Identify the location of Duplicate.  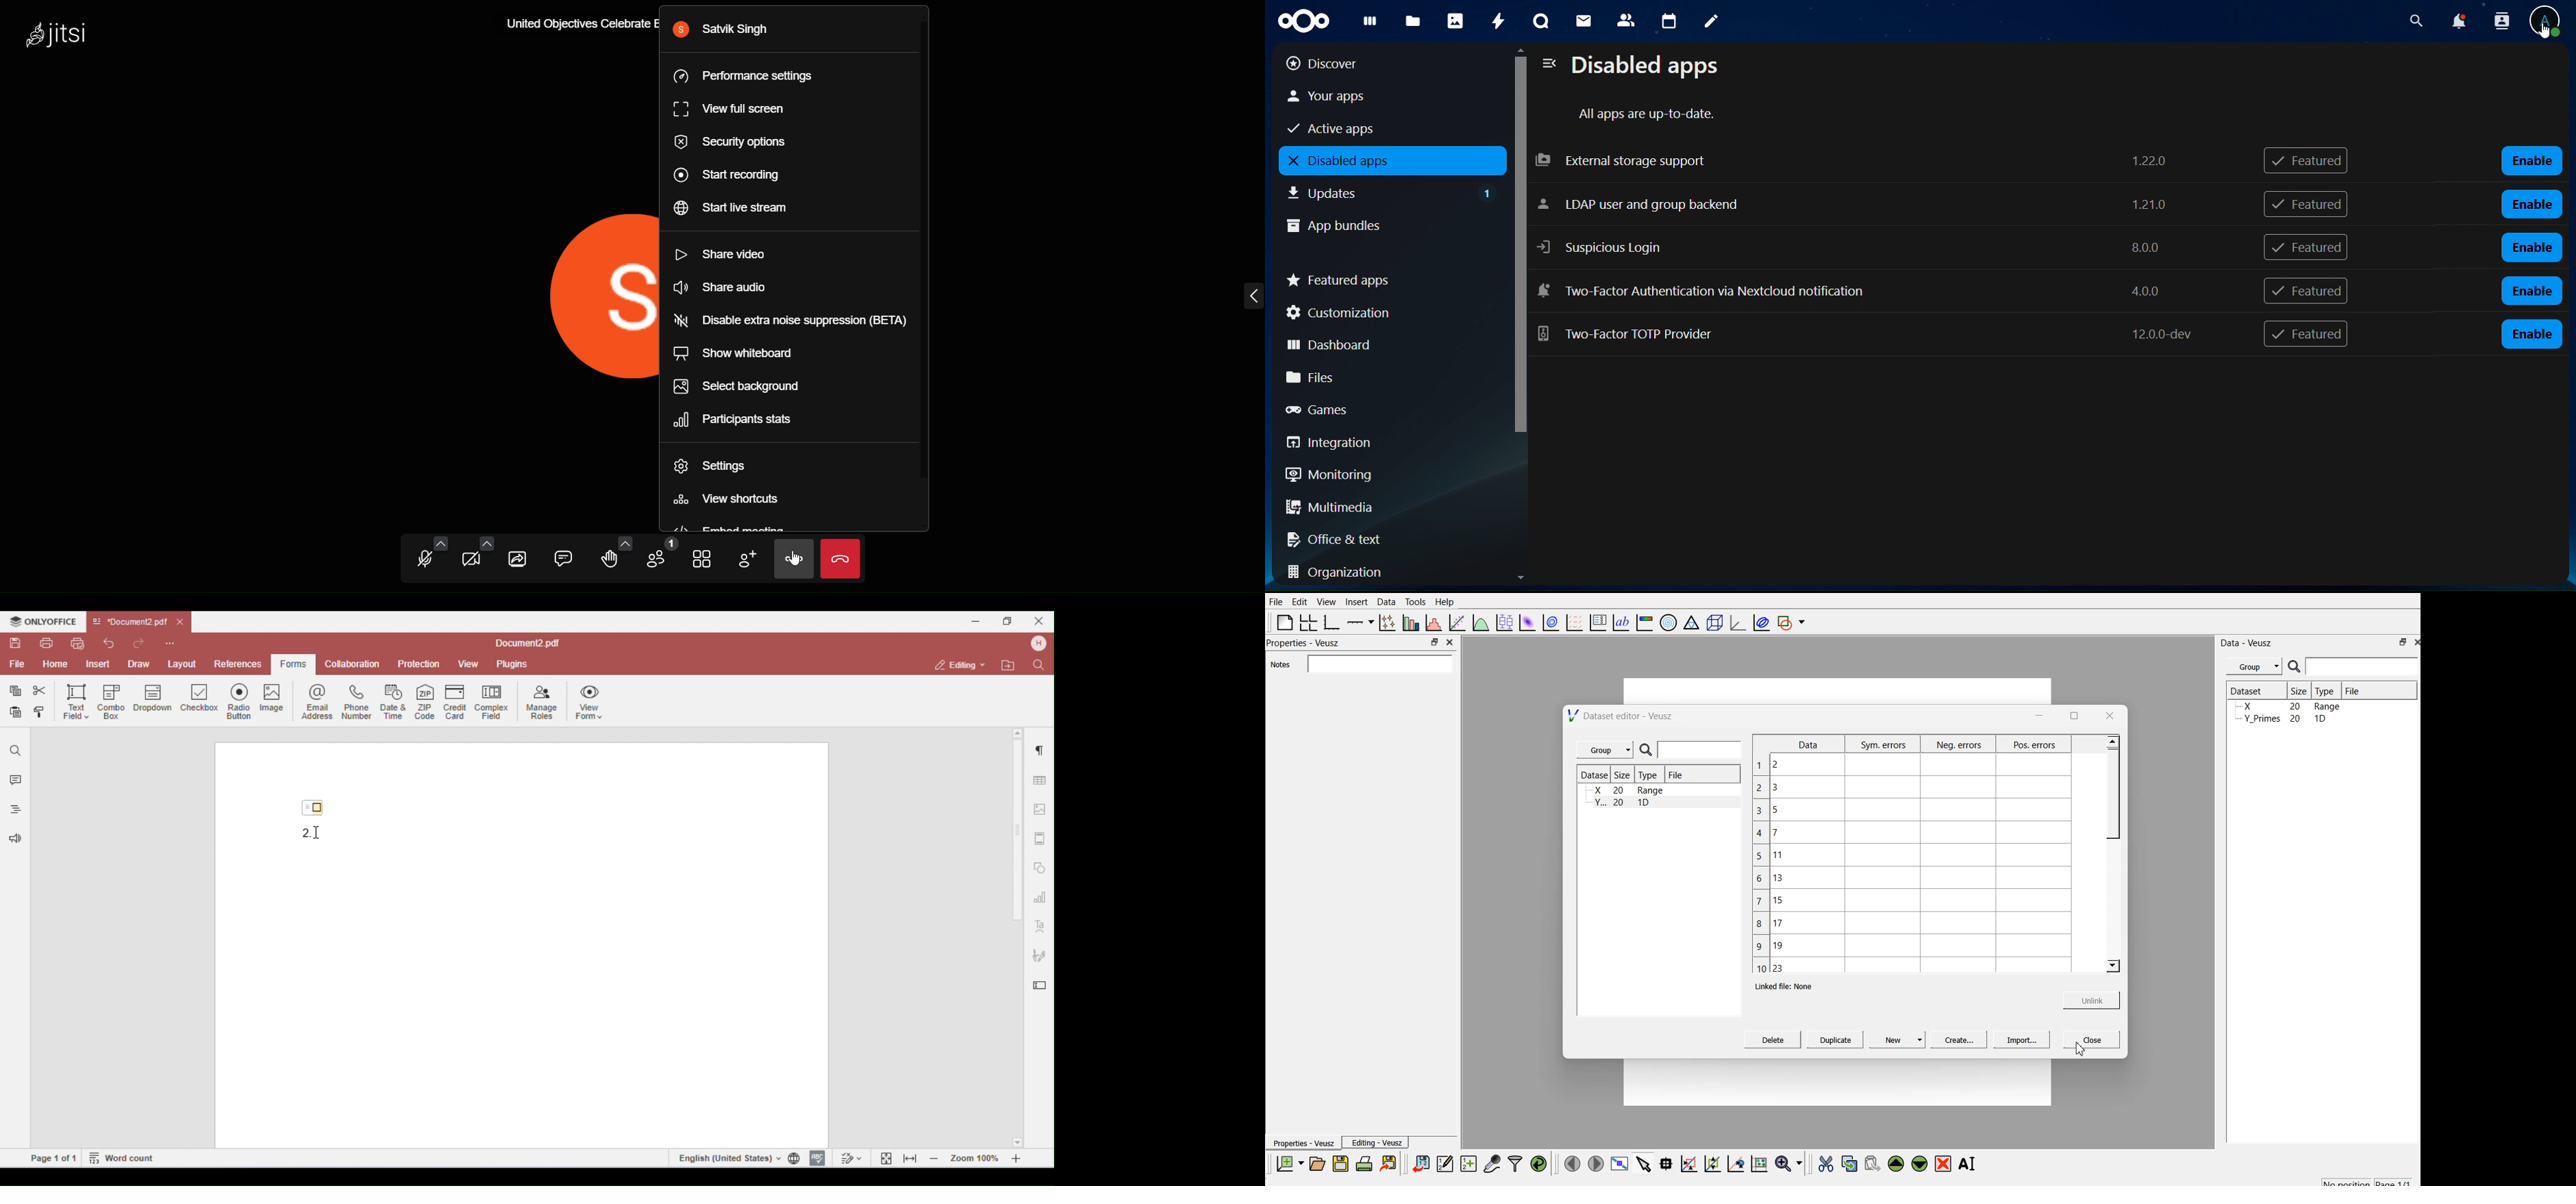
(1834, 1041).